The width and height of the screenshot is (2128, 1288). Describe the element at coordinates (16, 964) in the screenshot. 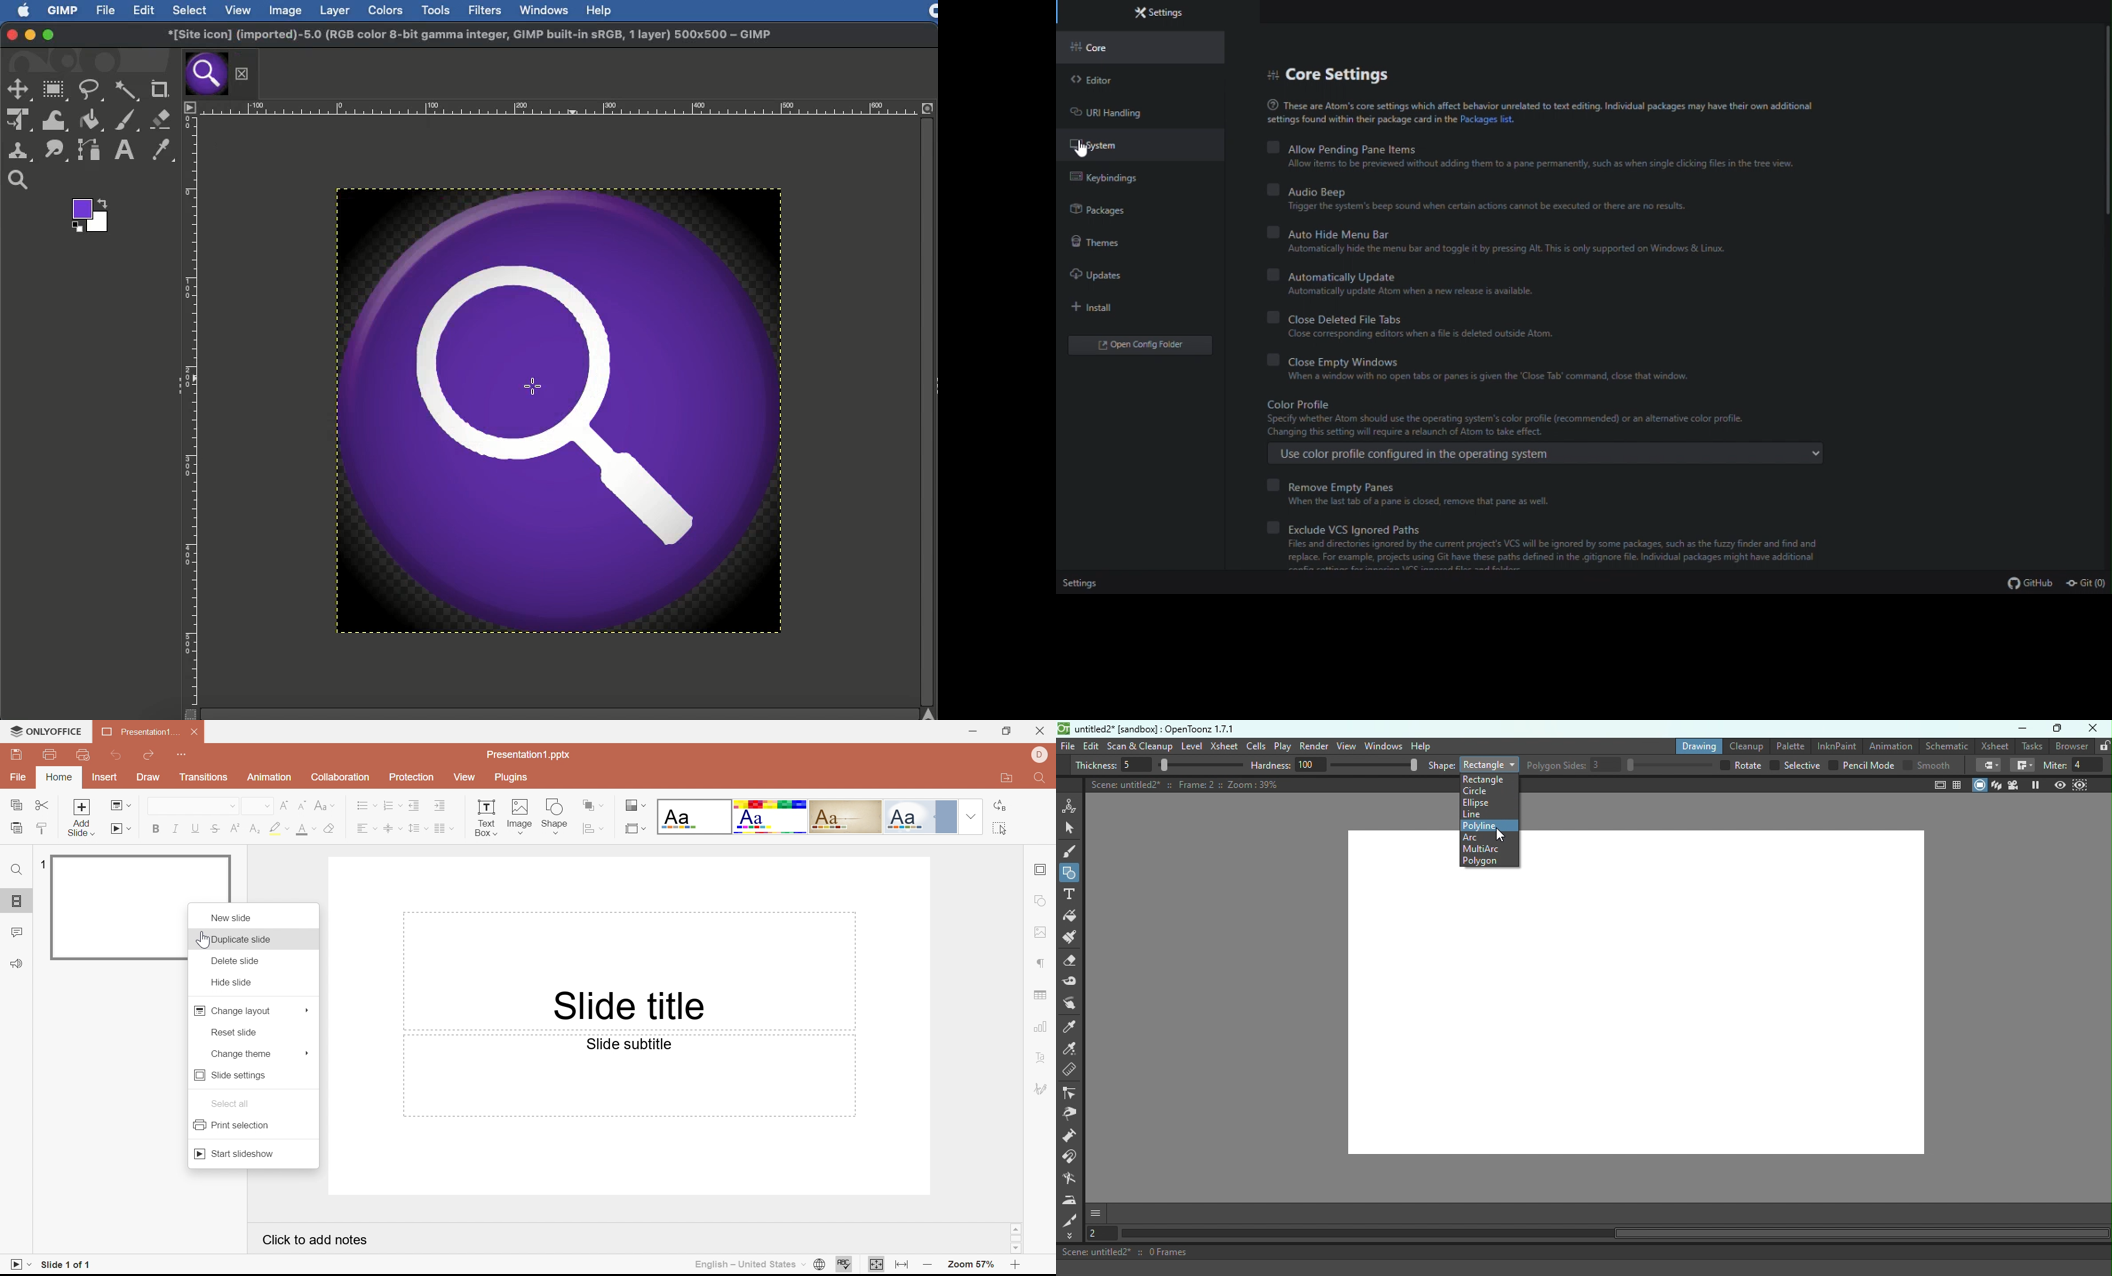

I see `Feedback & Support` at that location.